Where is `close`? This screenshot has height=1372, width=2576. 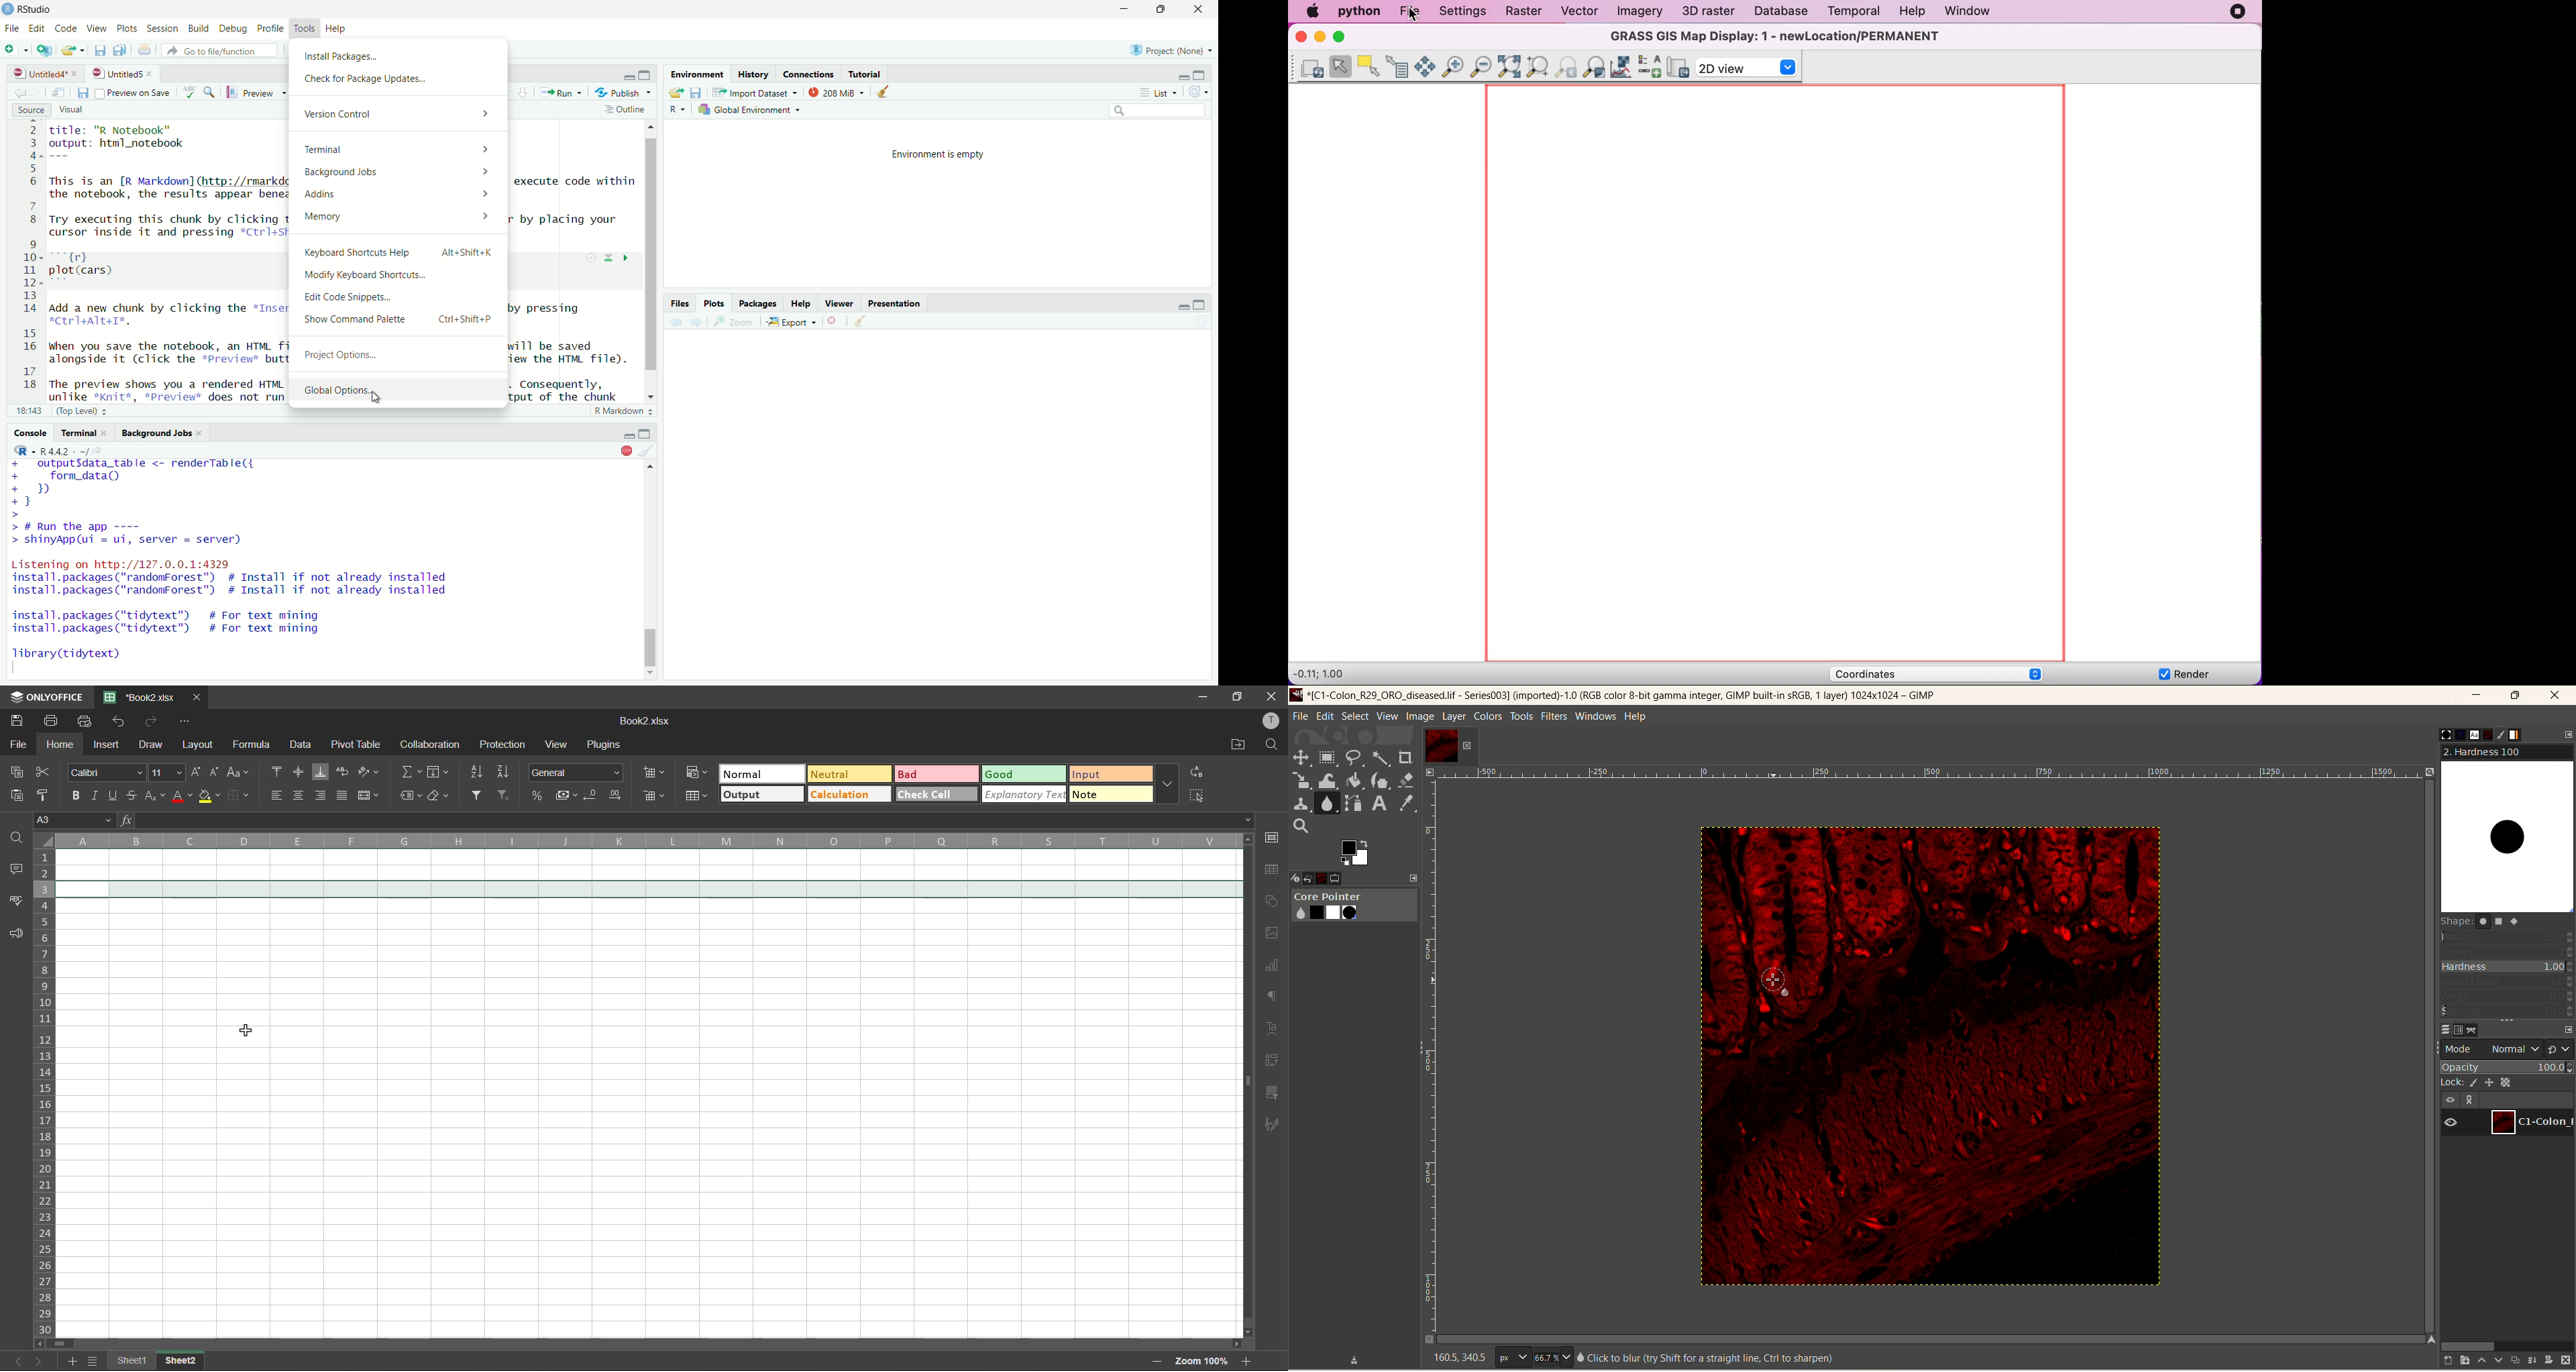 close is located at coordinates (1198, 10).